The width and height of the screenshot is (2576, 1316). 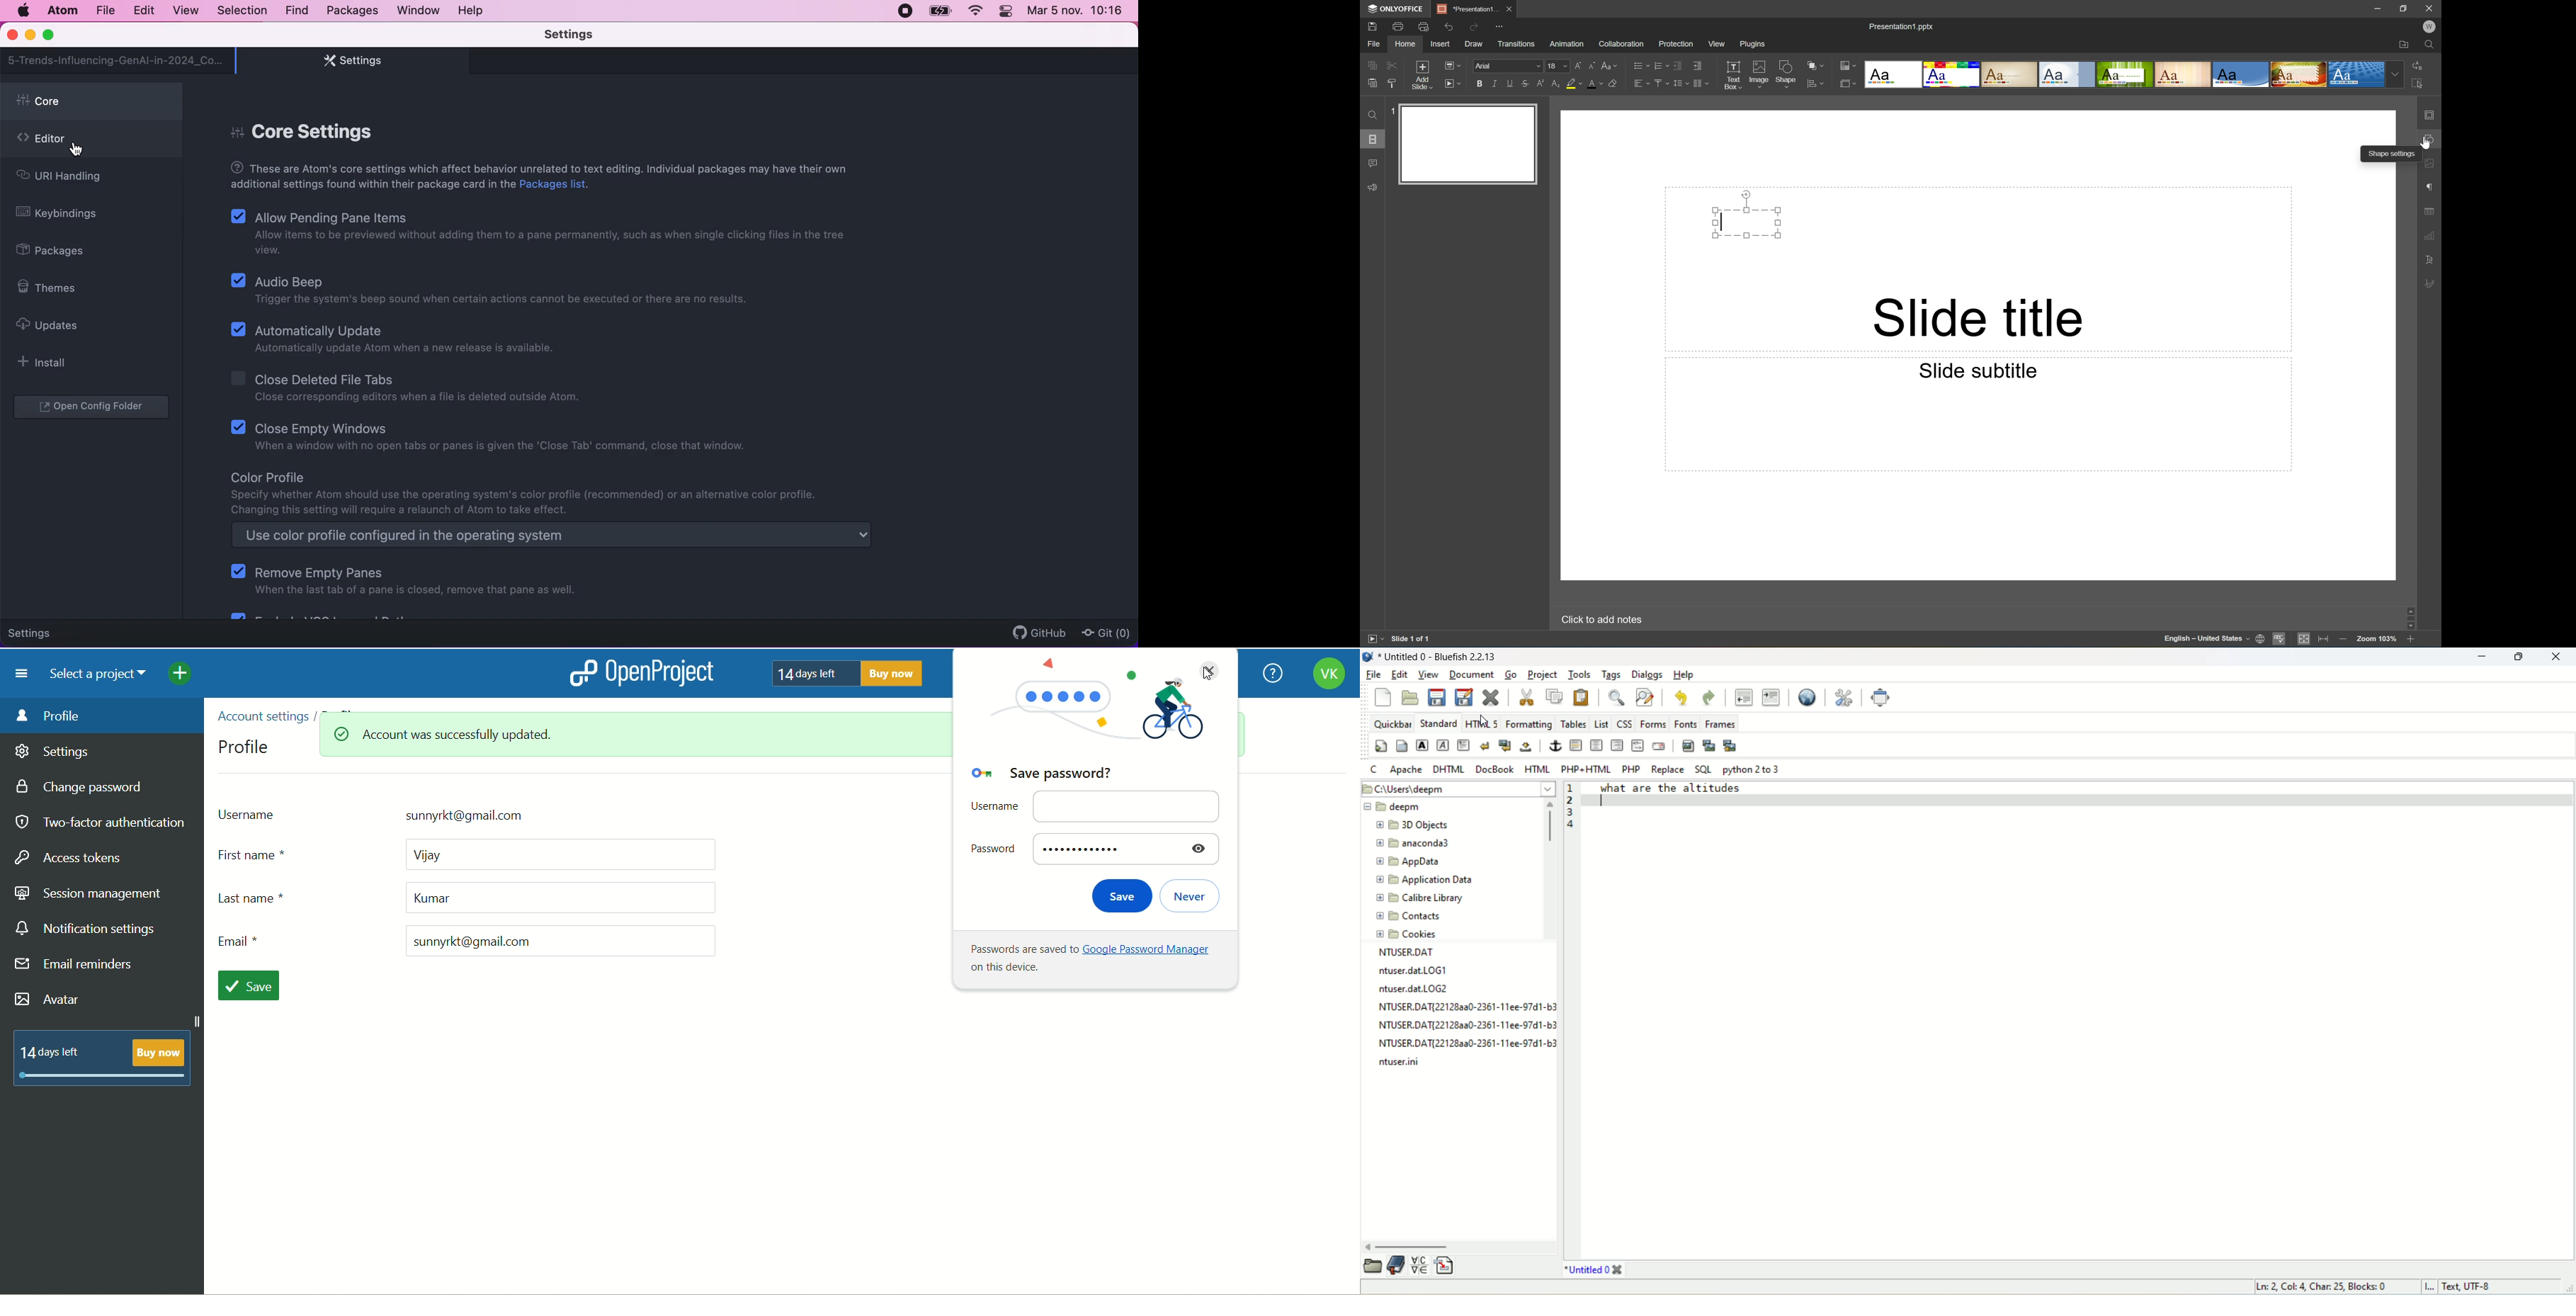 What do you see at coordinates (1541, 84) in the screenshot?
I see `Superscript` at bounding box center [1541, 84].